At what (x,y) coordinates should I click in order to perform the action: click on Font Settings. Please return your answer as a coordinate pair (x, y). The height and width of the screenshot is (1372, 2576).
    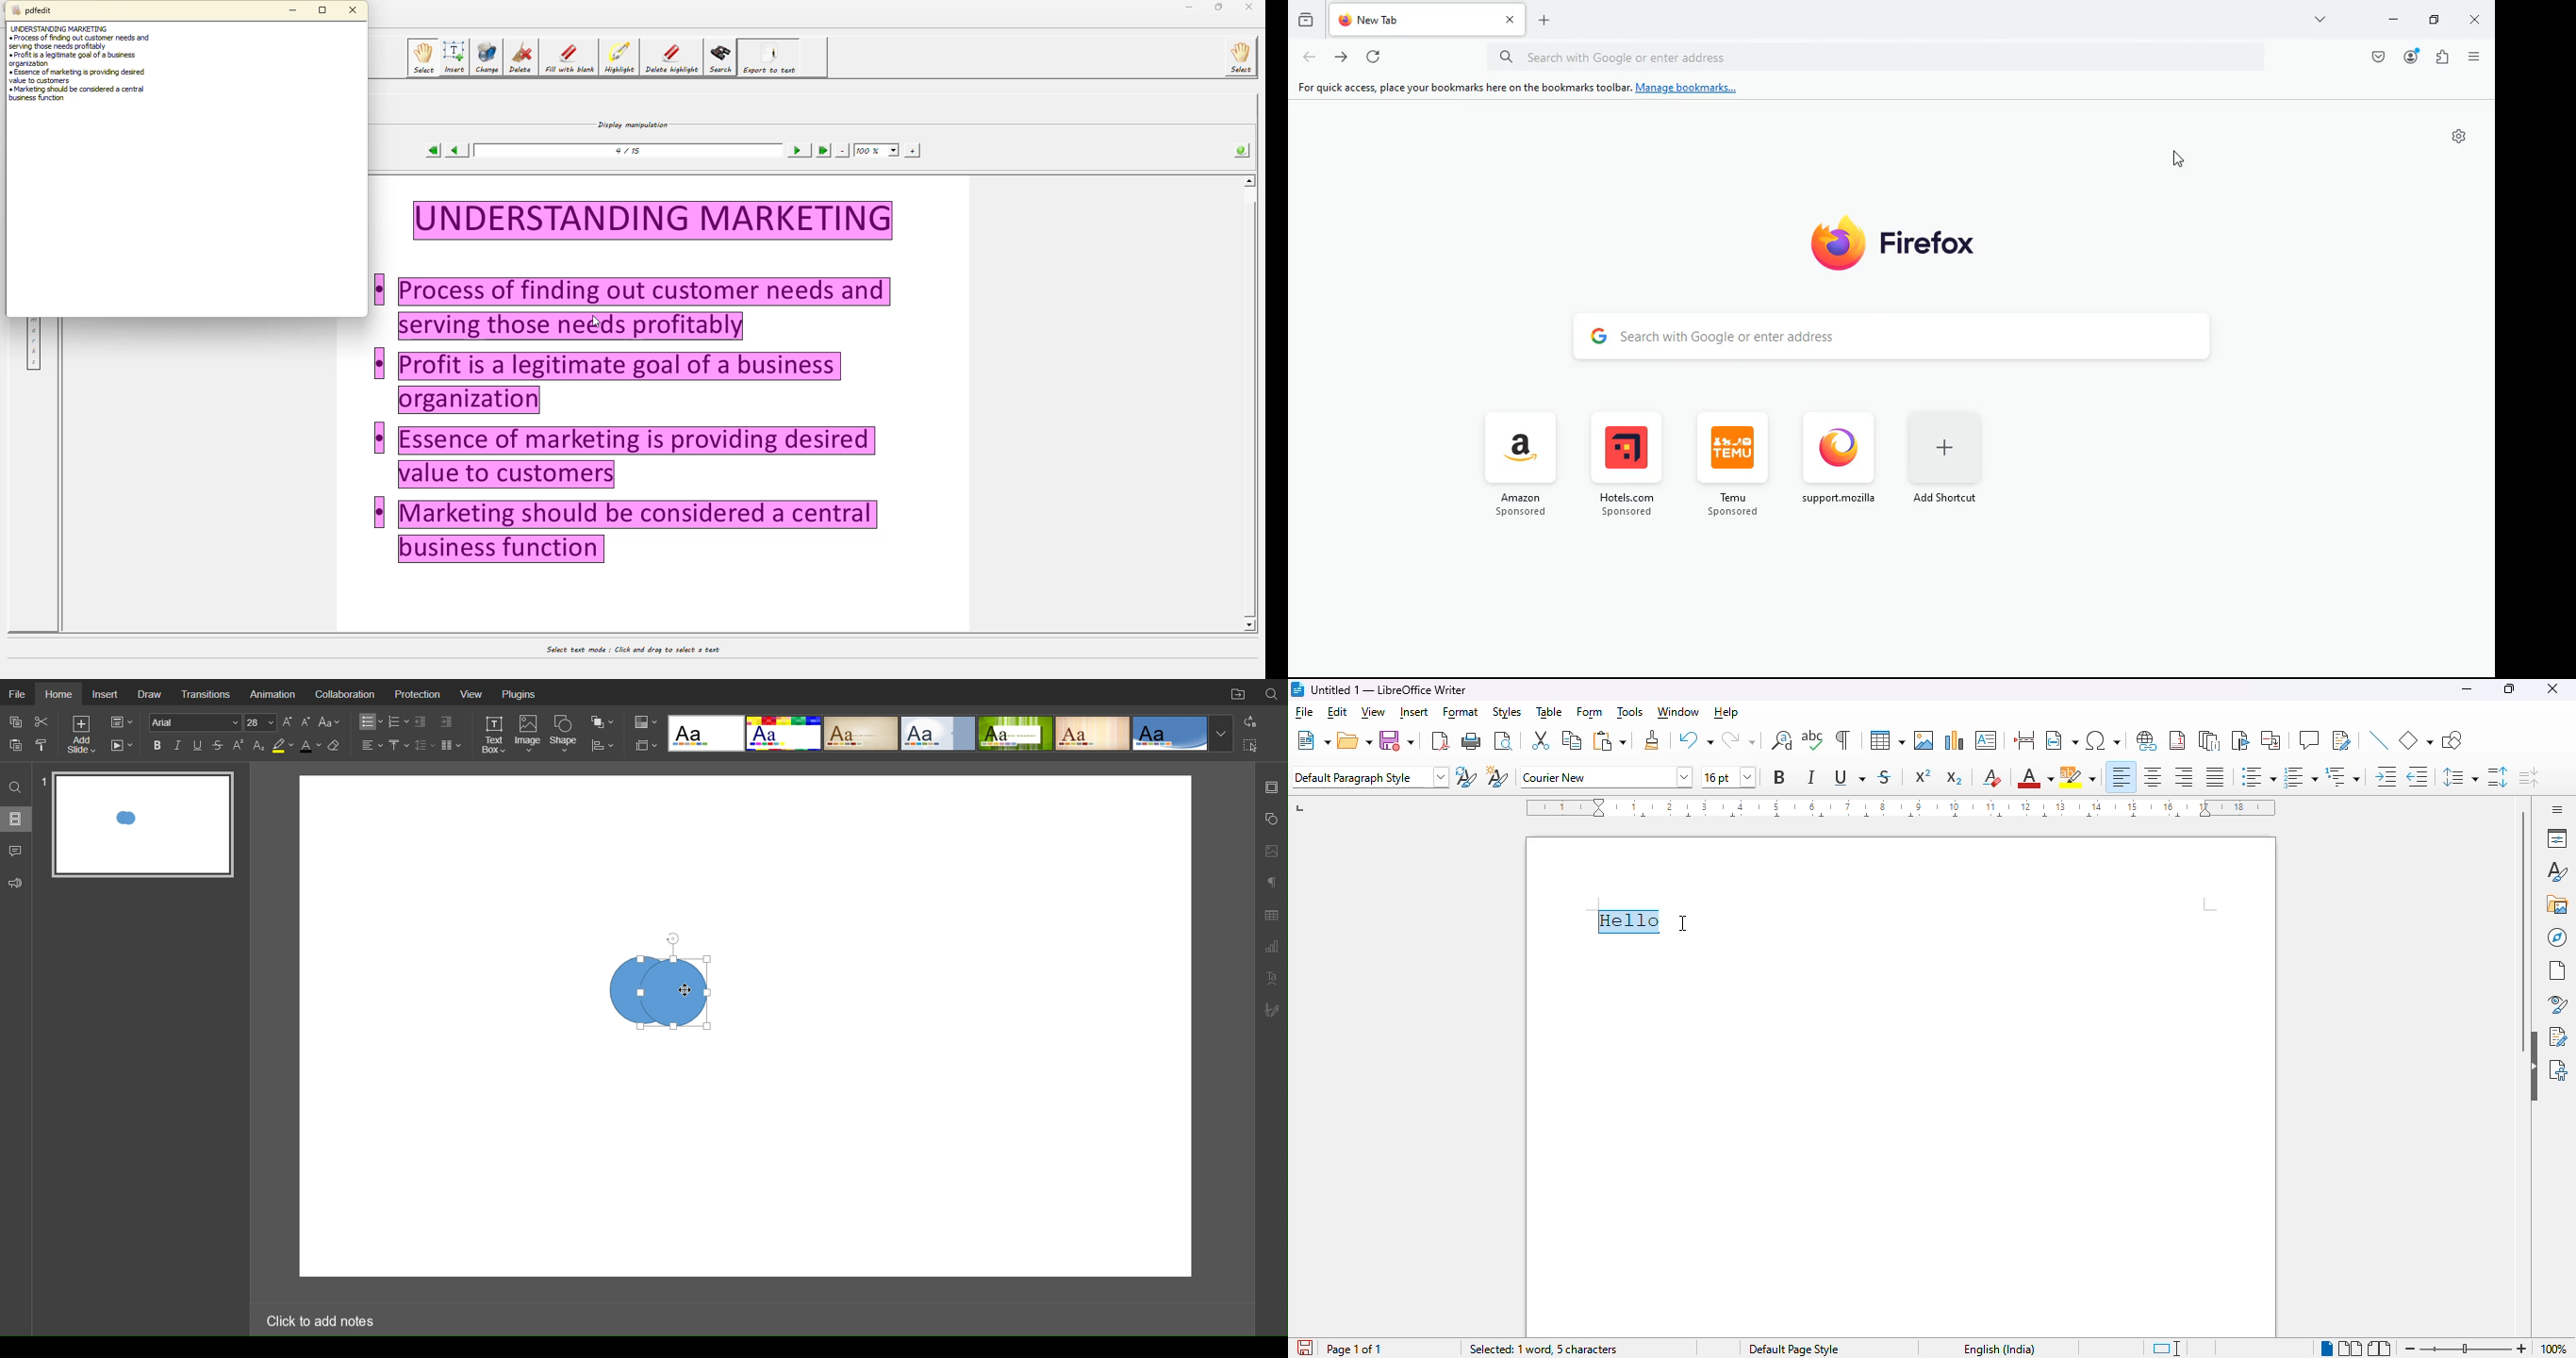
    Looking at the image, I should click on (211, 722).